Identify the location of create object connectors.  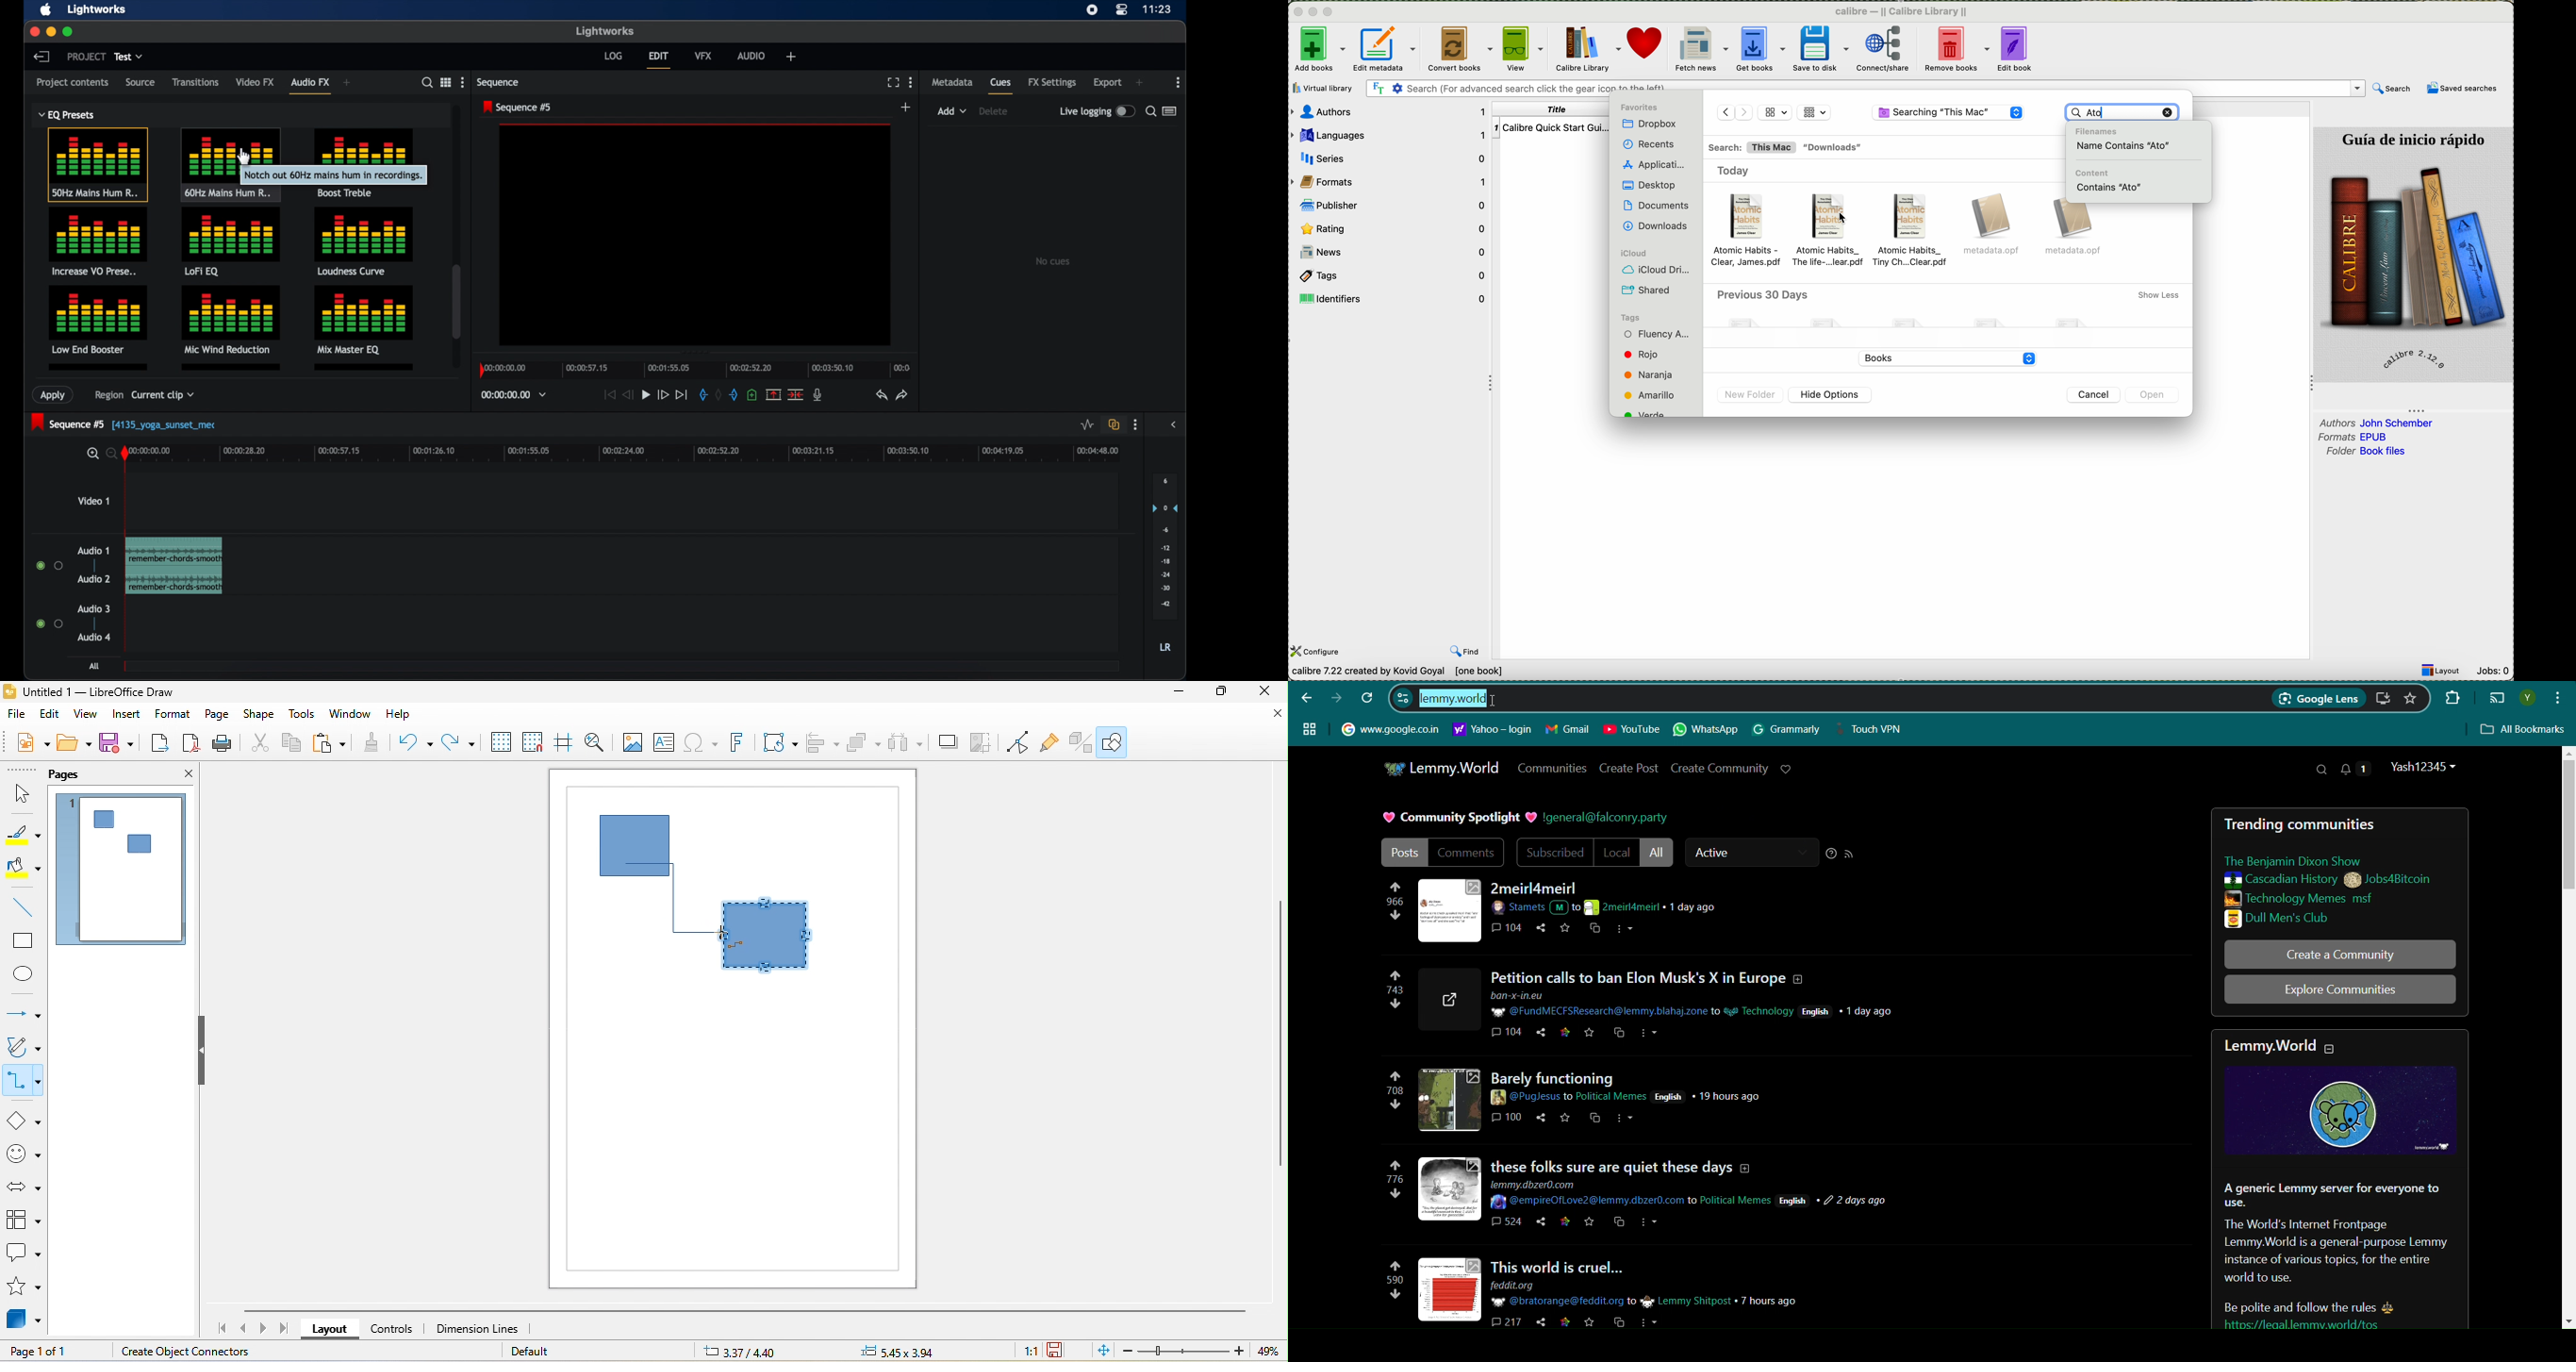
(218, 1352).